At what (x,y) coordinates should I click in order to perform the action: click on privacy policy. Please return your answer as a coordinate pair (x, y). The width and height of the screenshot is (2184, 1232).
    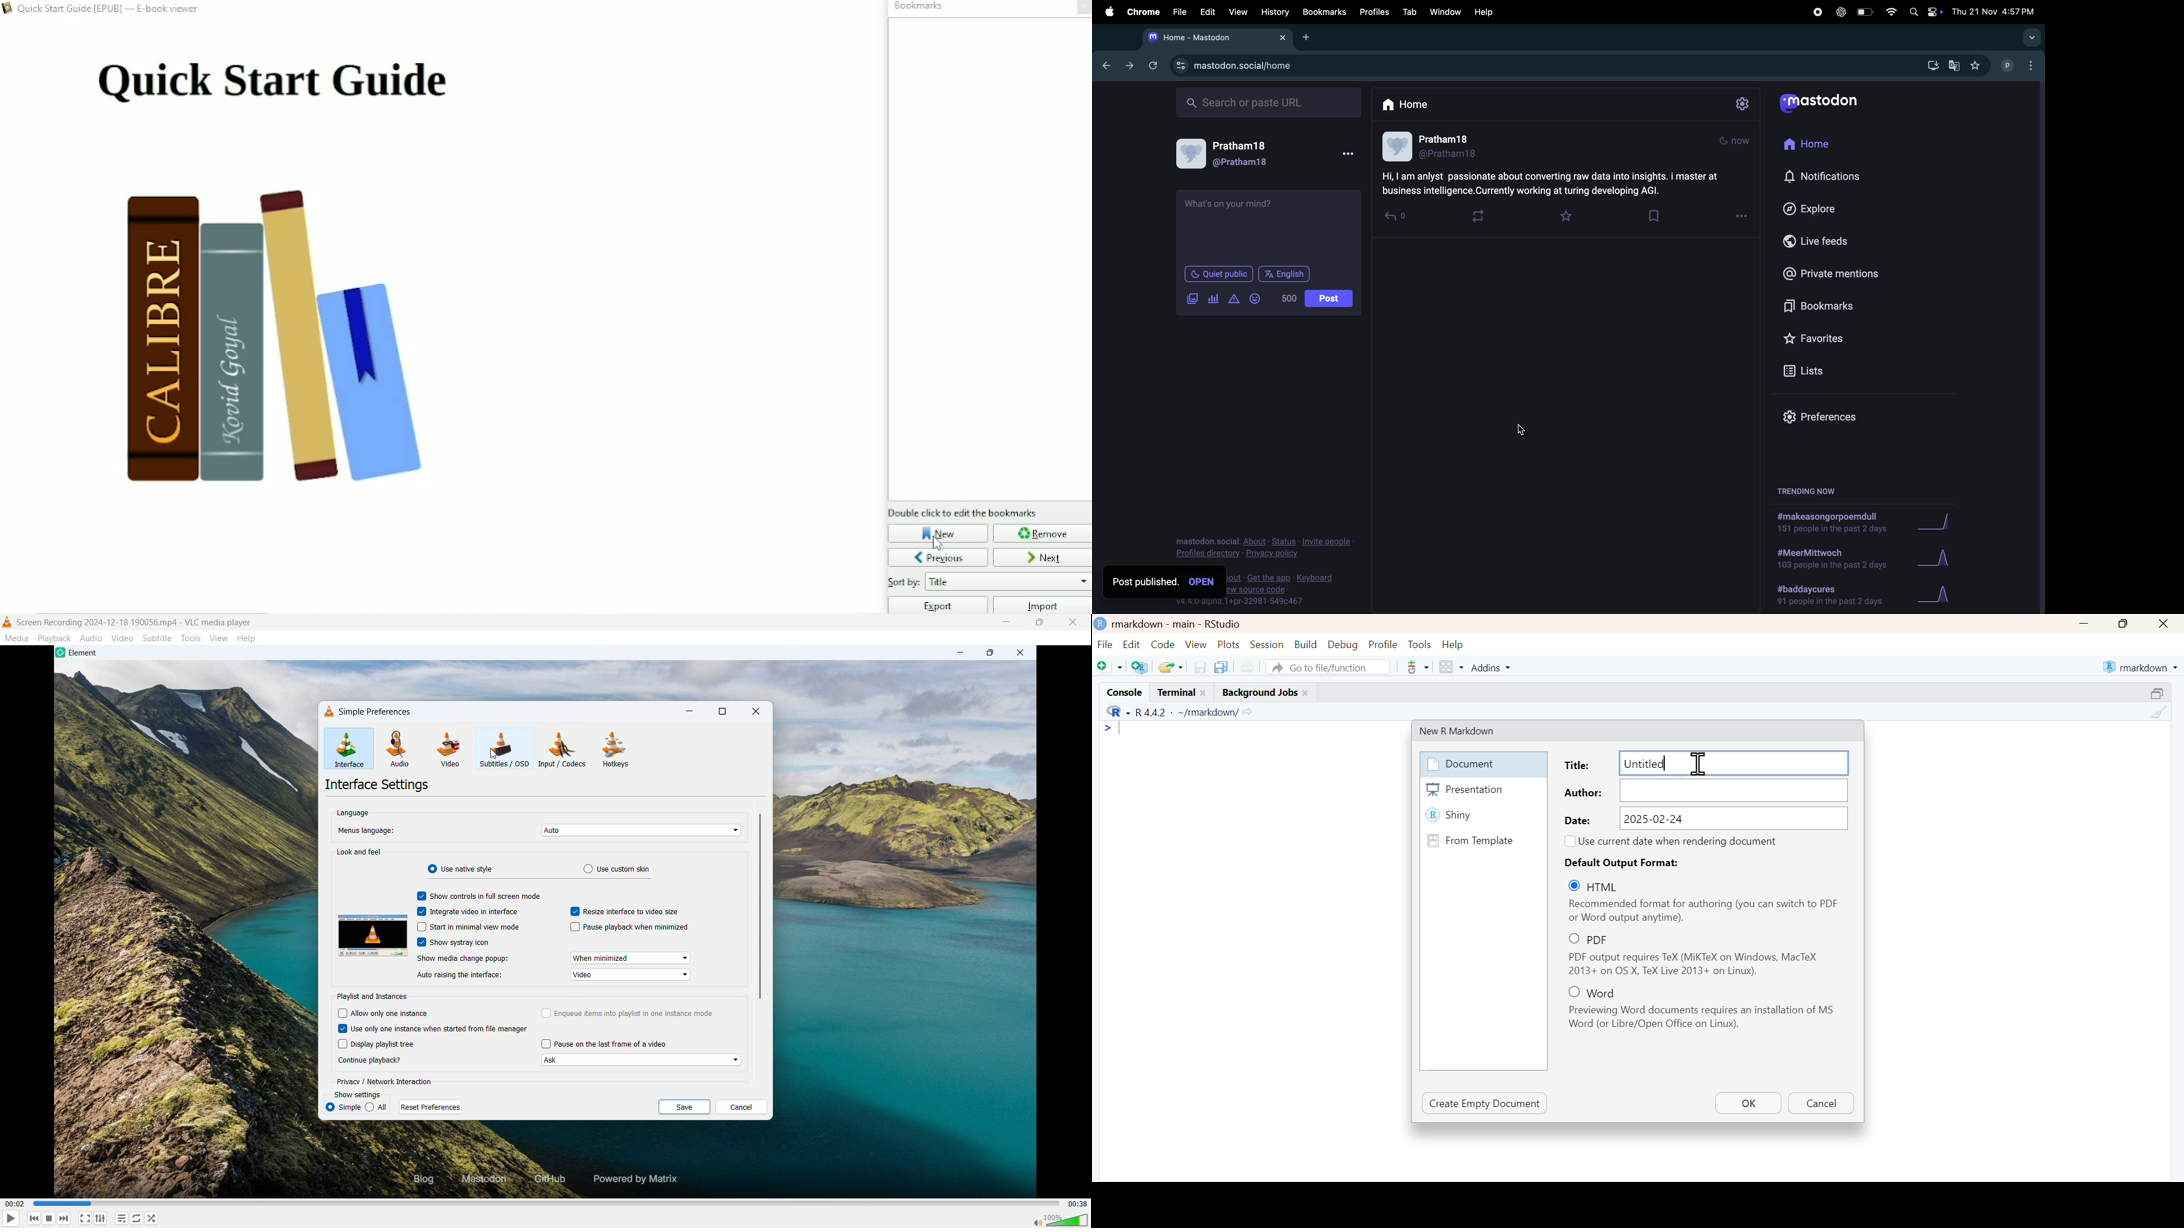
    Looking at the image, I should click on (1265, 549).